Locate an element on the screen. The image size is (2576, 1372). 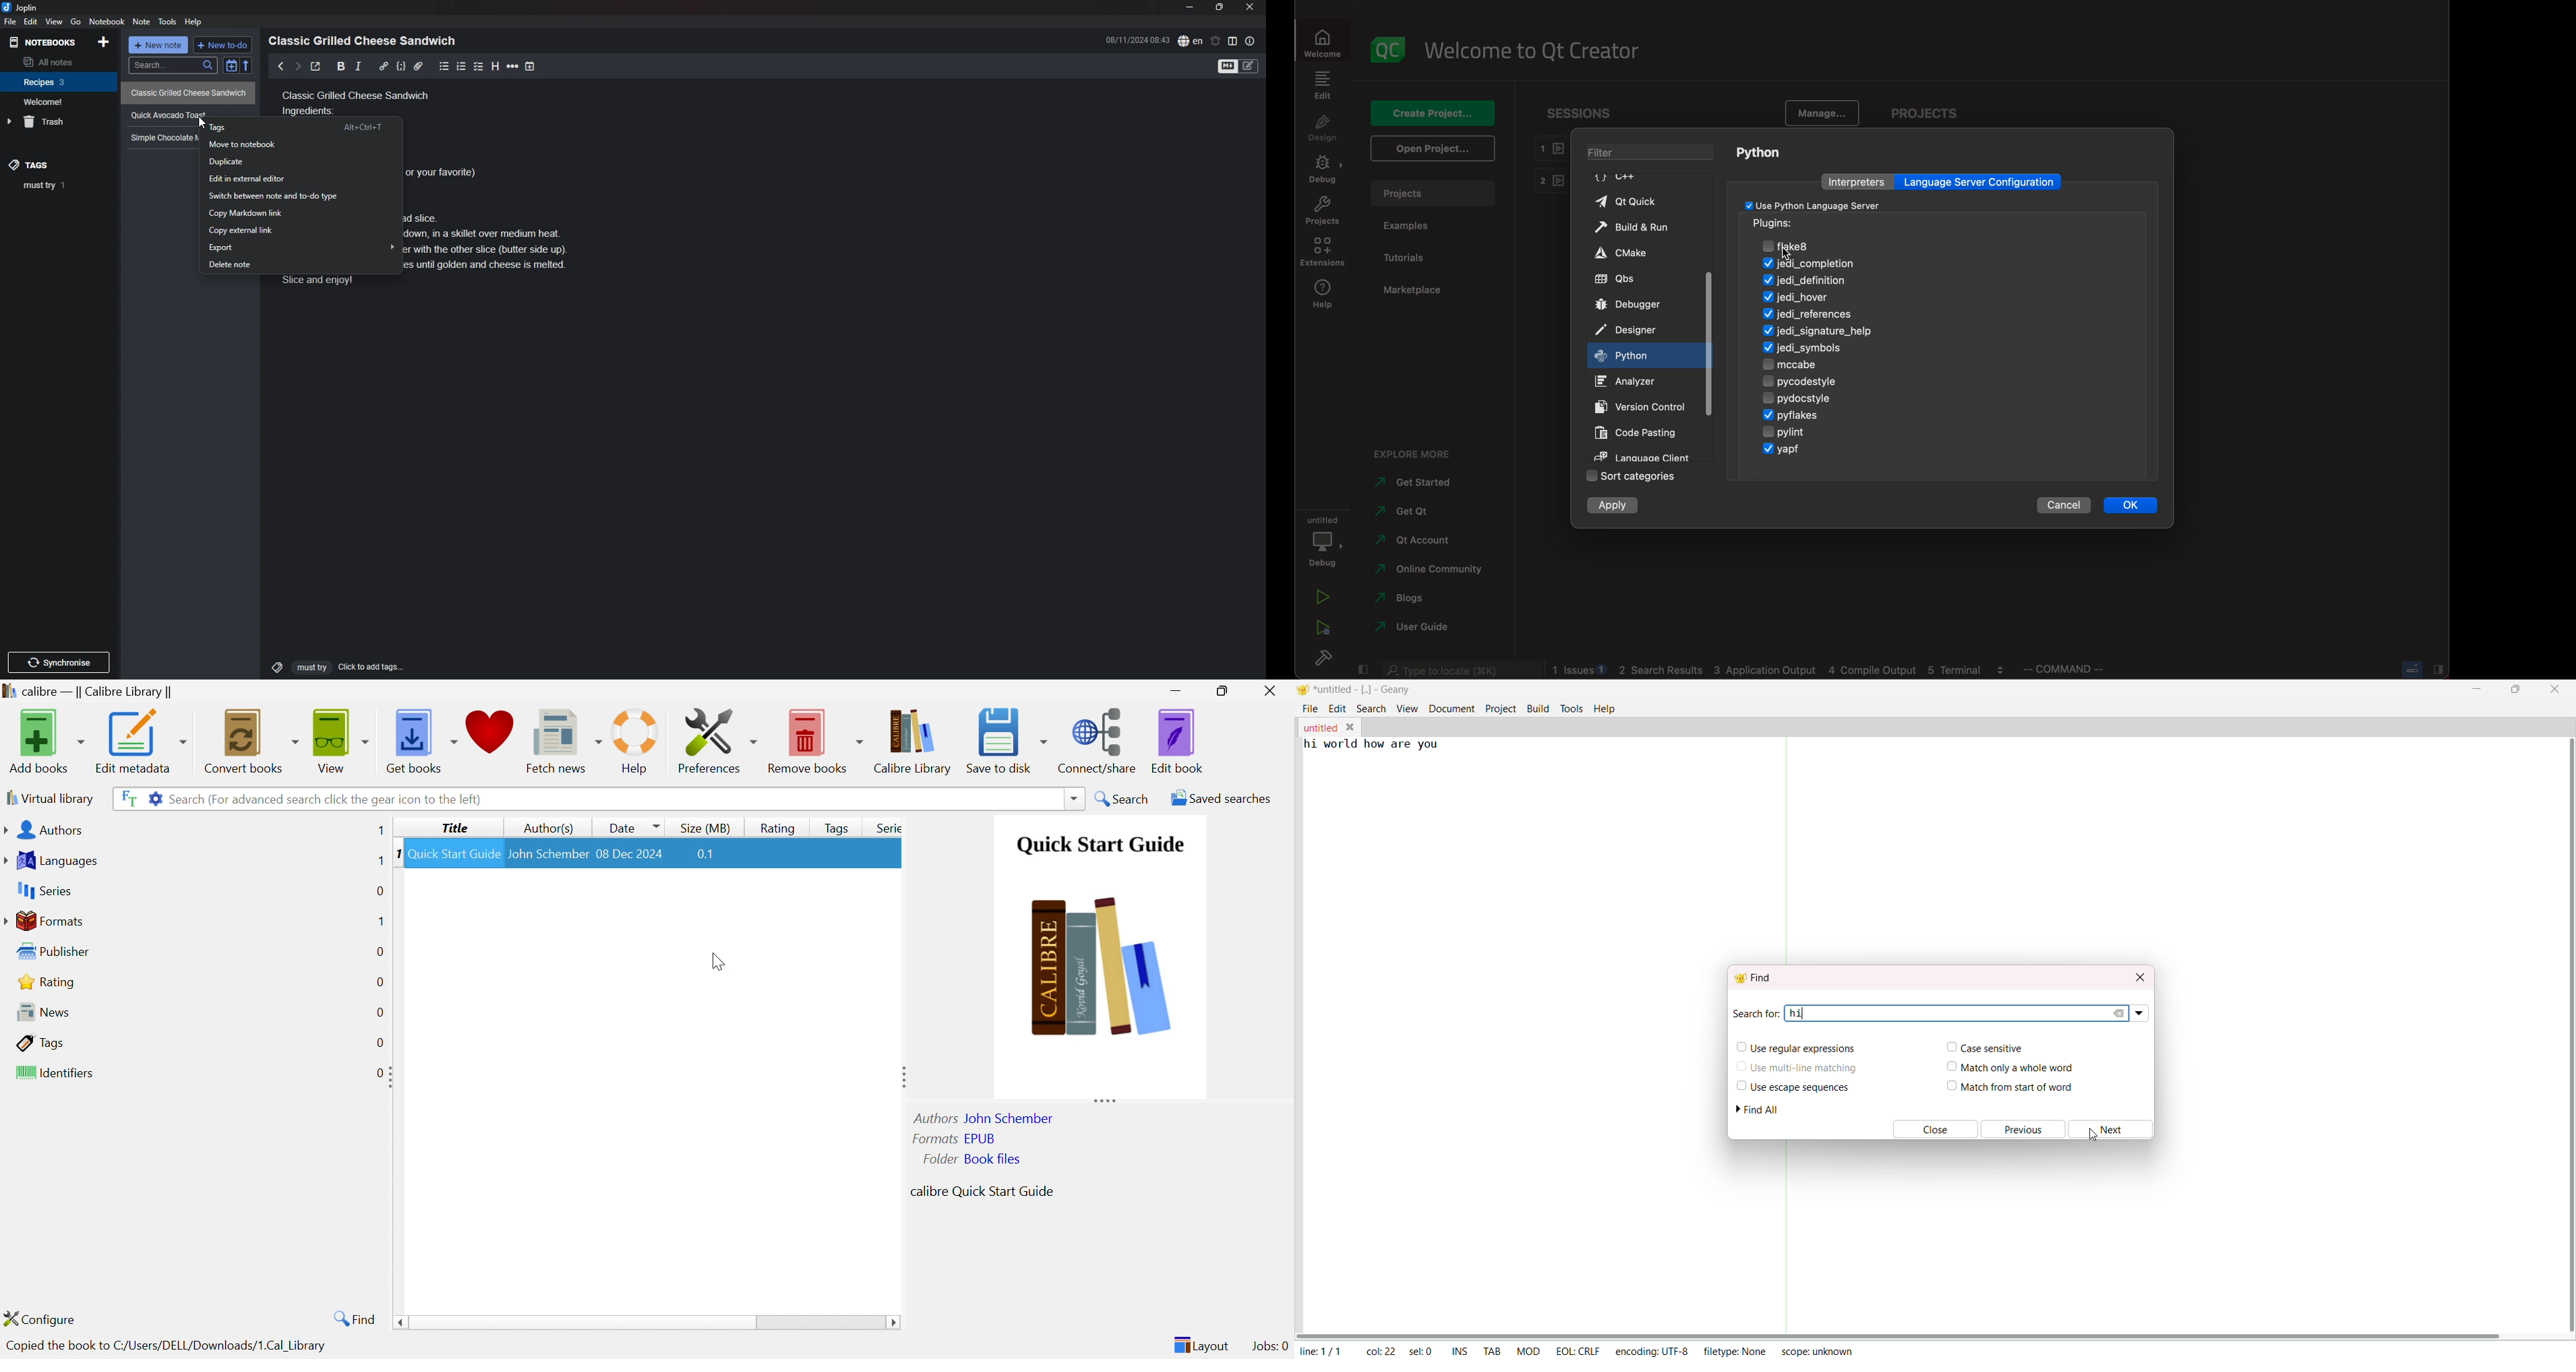
hyperlink is located at coordinates (384, 65).